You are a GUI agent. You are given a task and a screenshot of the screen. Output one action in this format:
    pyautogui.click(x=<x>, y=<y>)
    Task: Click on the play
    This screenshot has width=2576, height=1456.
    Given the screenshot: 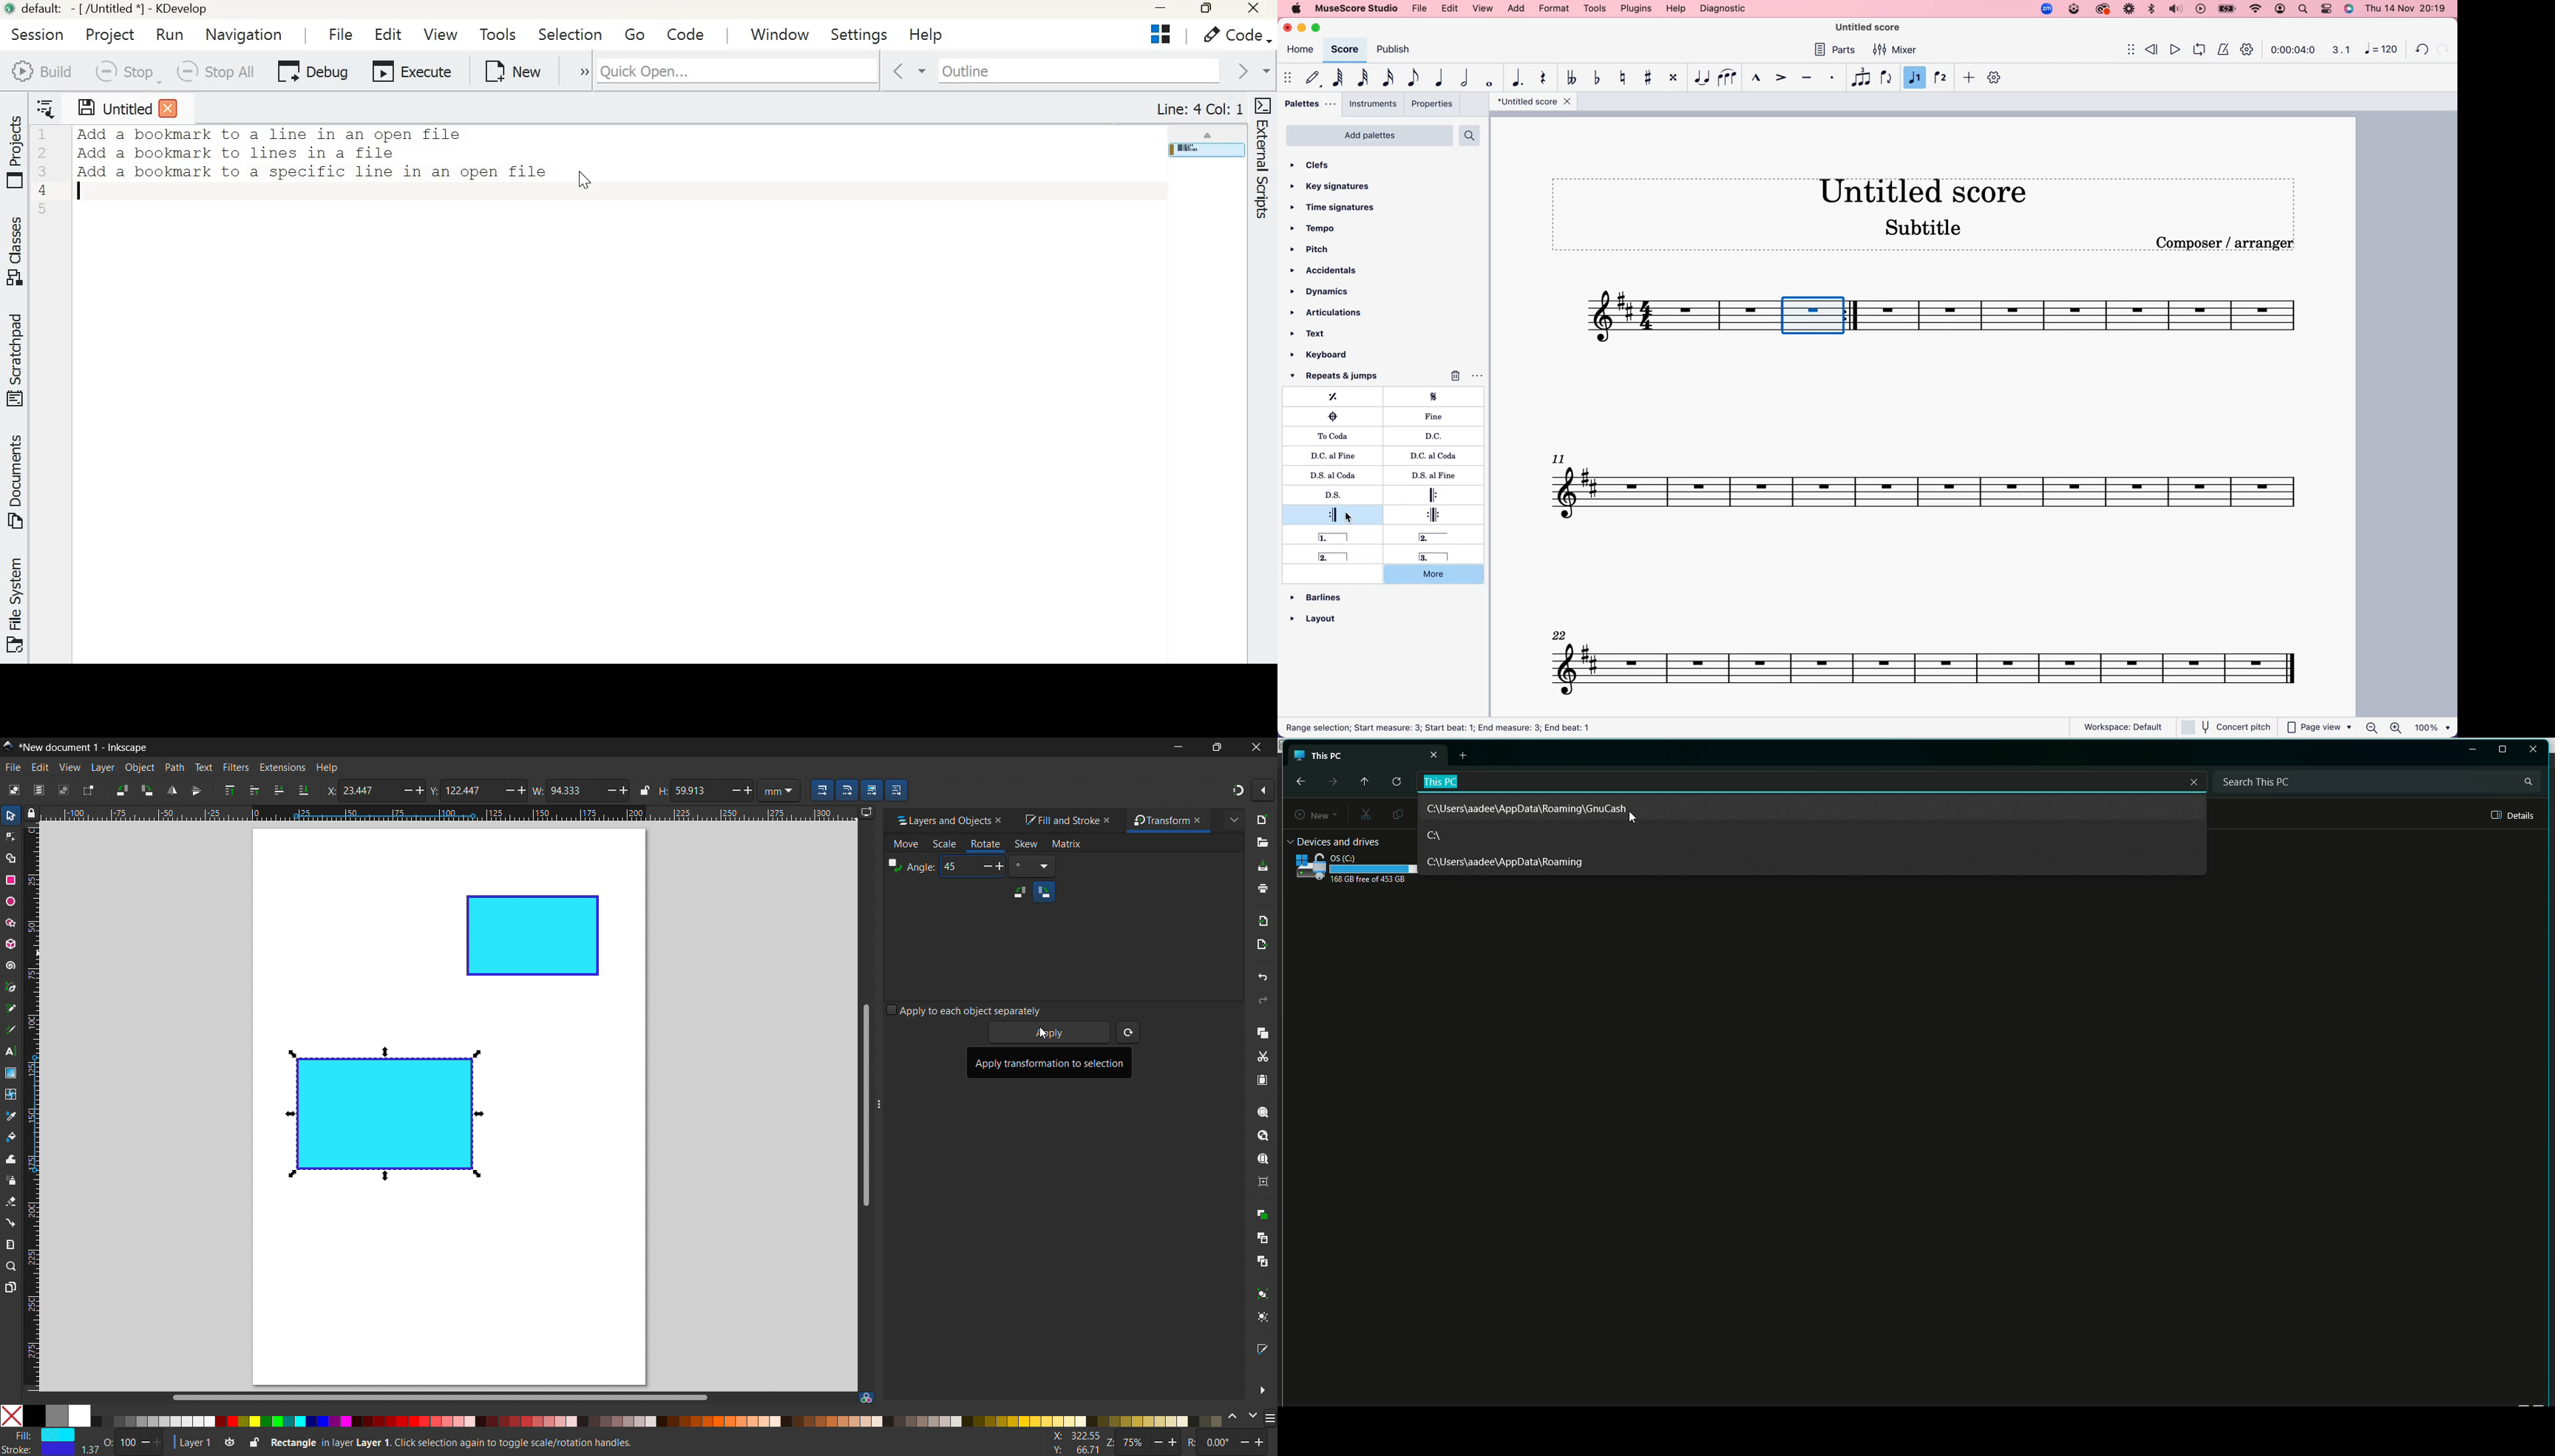 What is the action you would take?
    pyautogui.click(x=2200, y=10)
    